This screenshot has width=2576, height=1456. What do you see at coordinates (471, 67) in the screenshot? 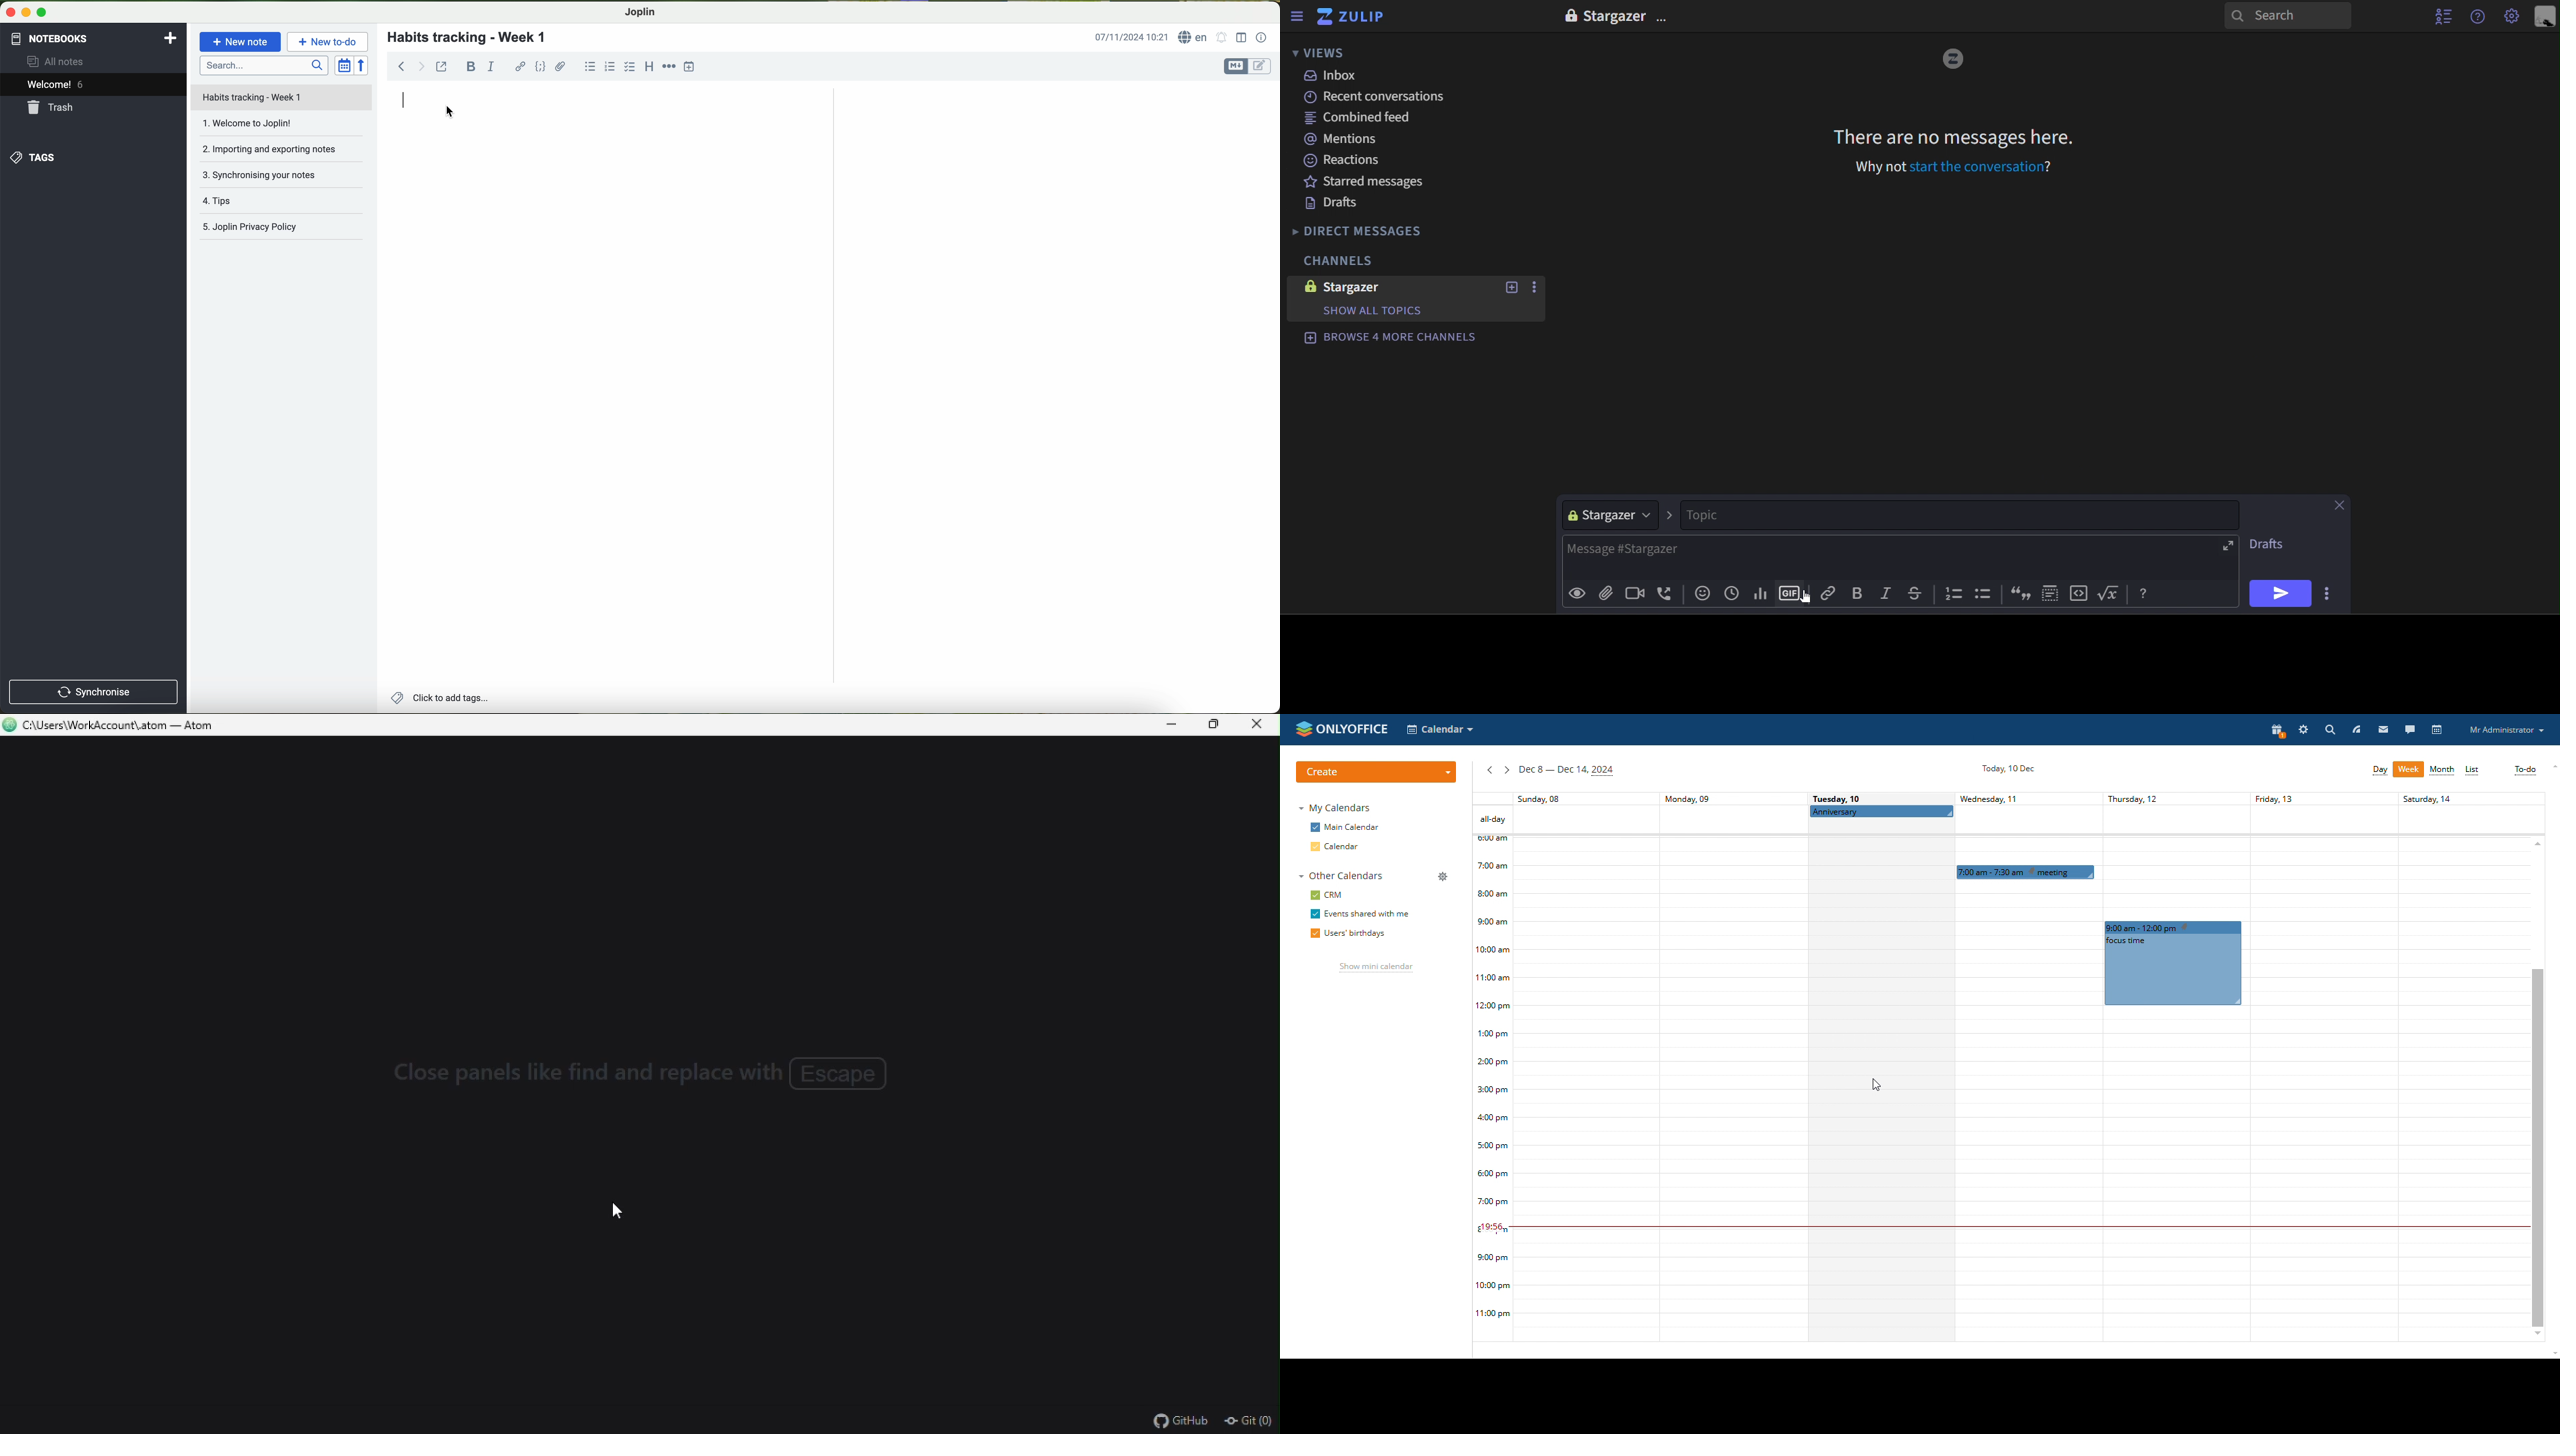
I see `bold` at bounding box center [471, 67].